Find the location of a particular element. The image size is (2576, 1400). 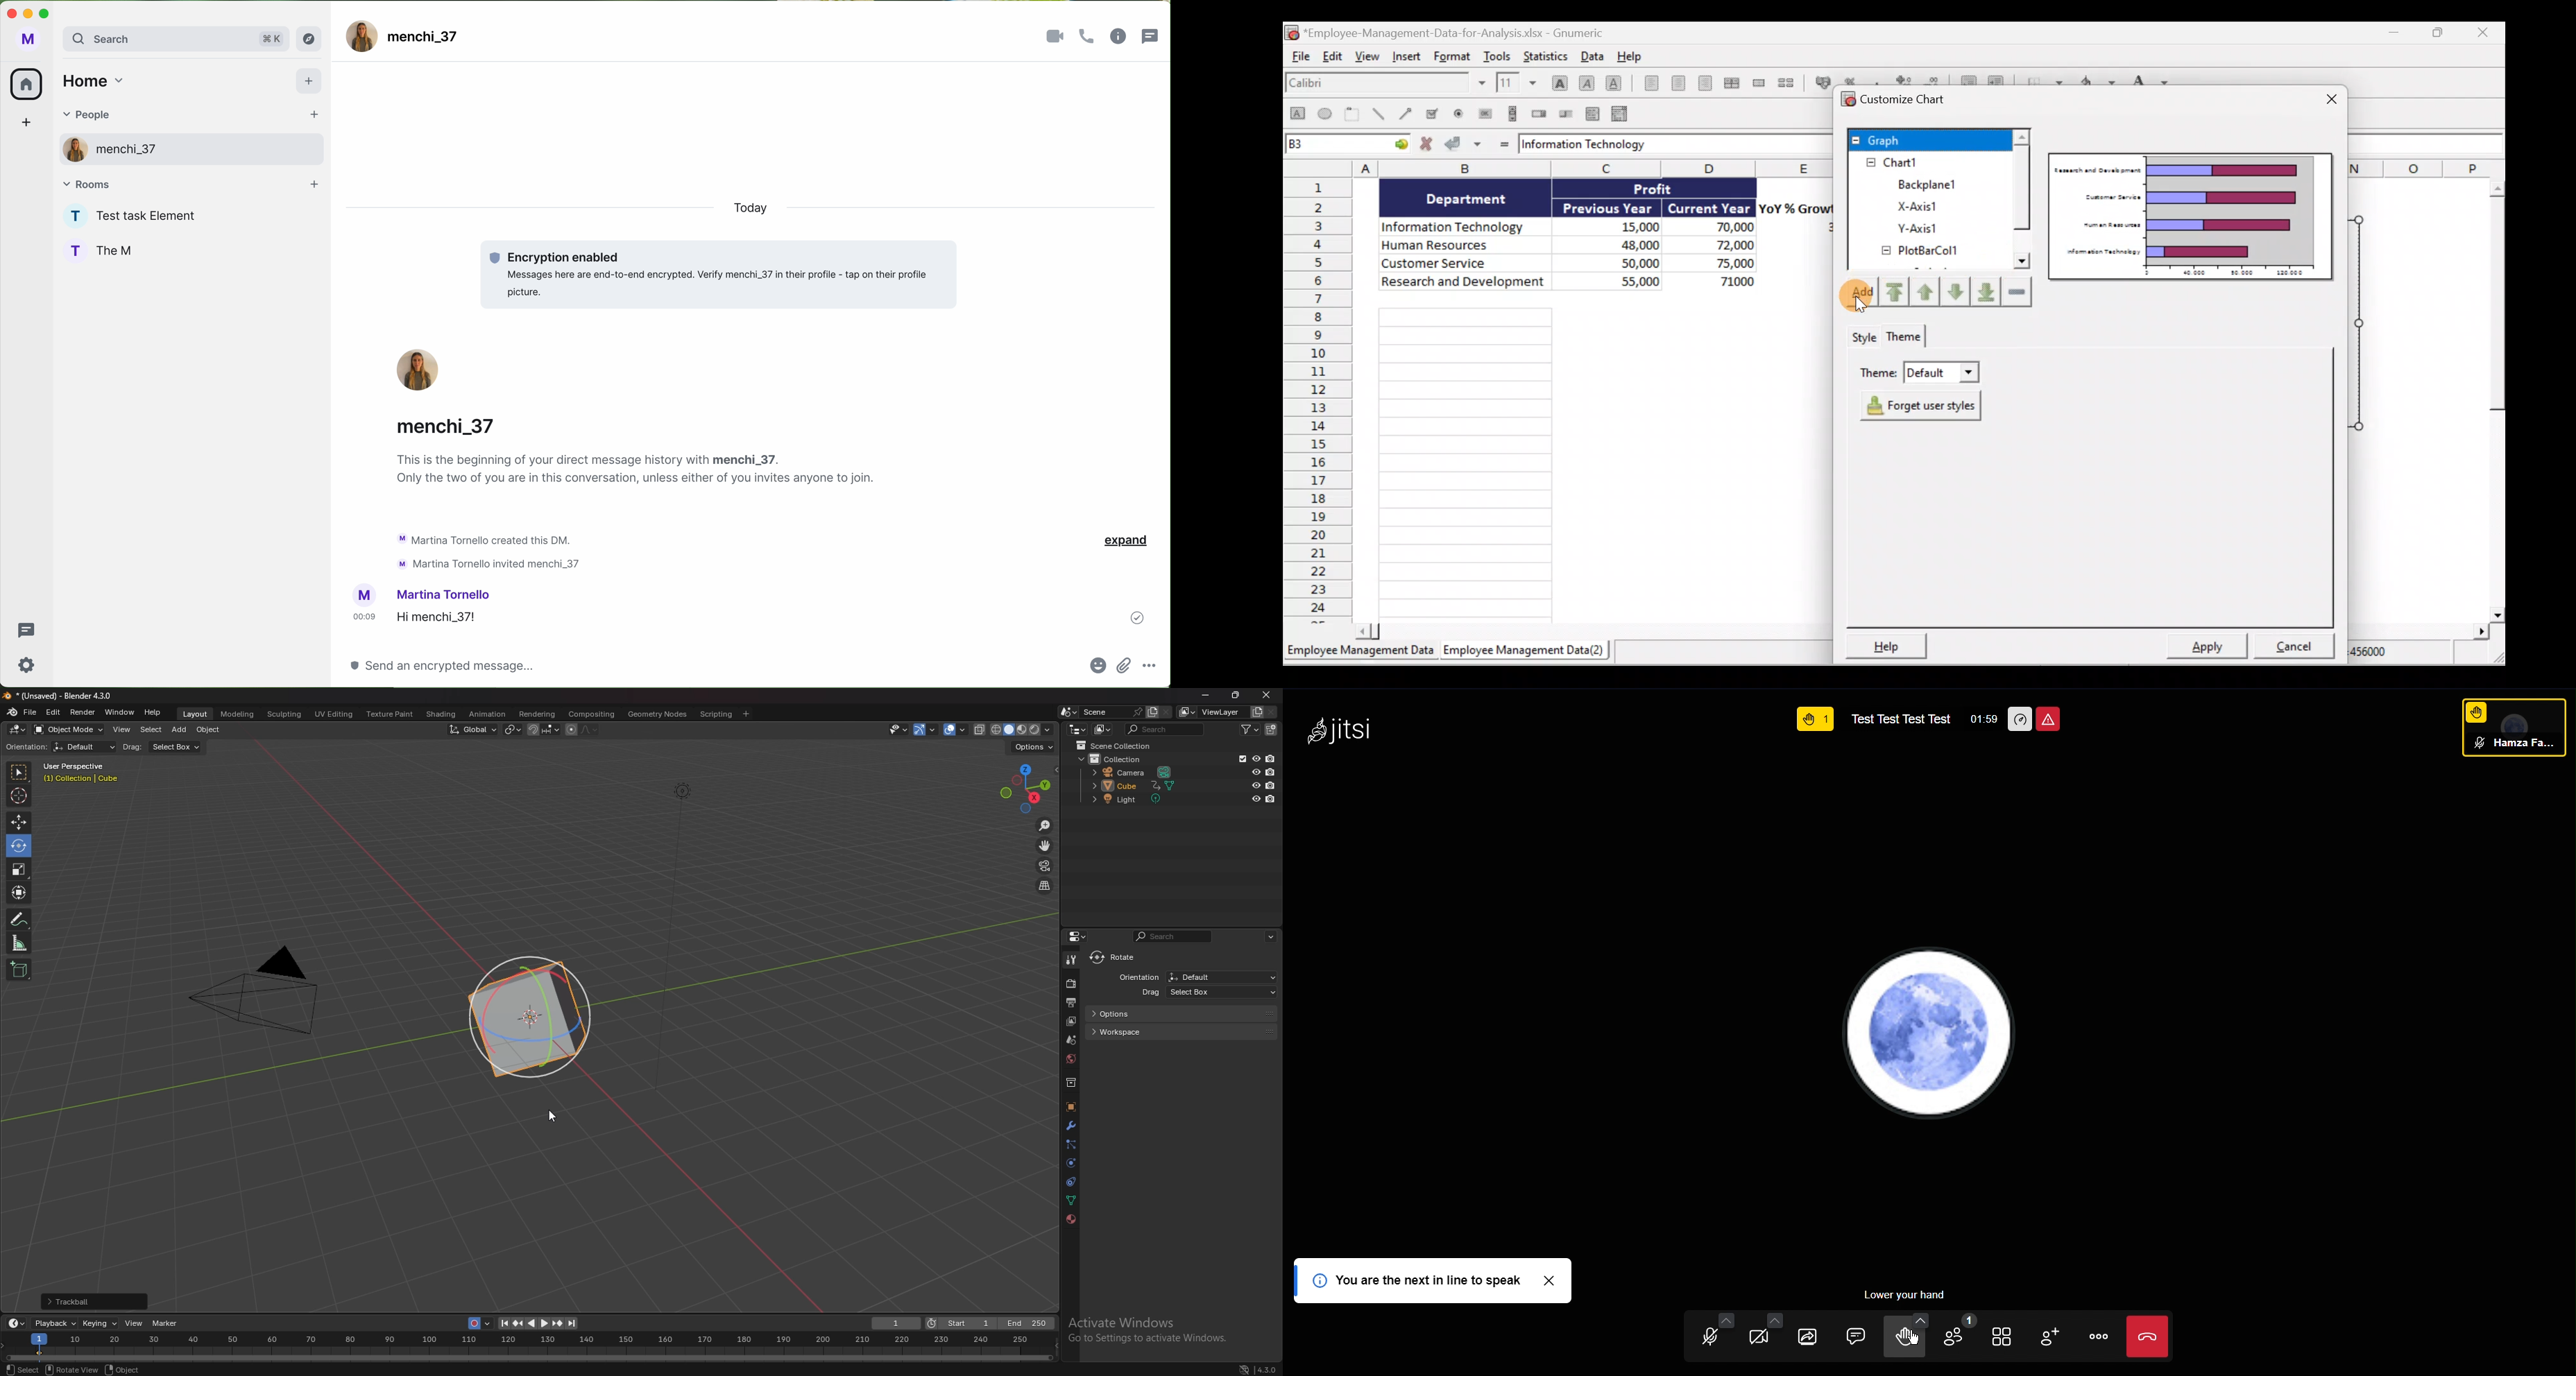

gizmo is located at coordinates (927, 729).